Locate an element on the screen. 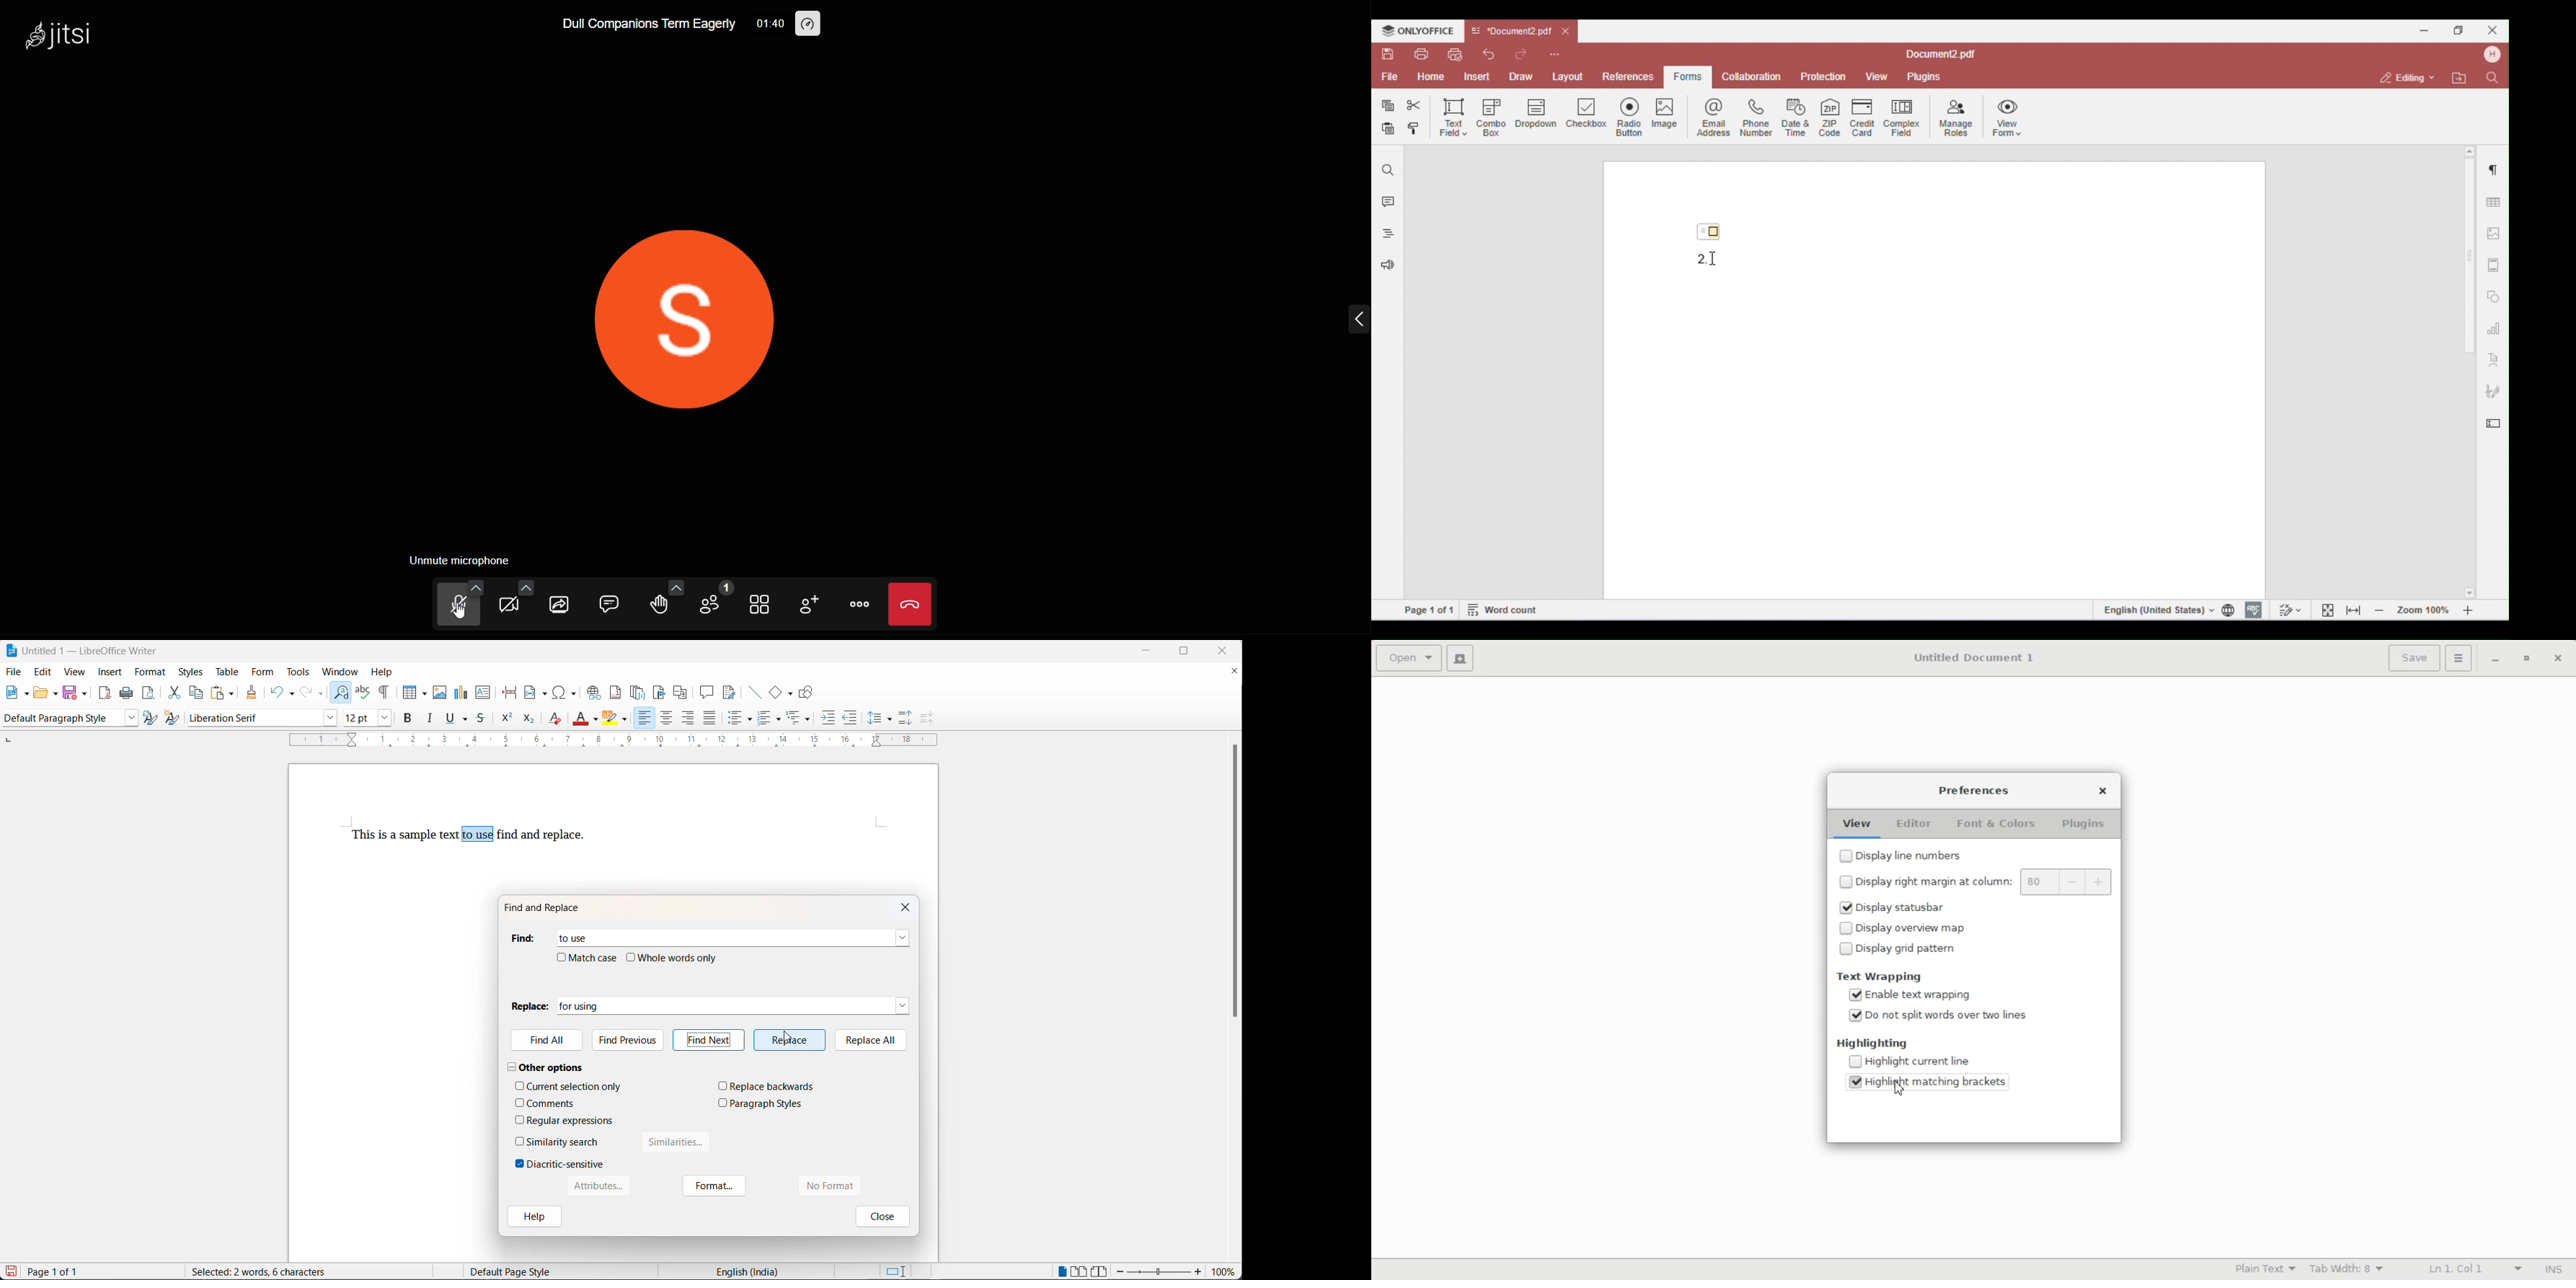 The image size is (2576, 1288). edit is located at coordinates (44, 673).